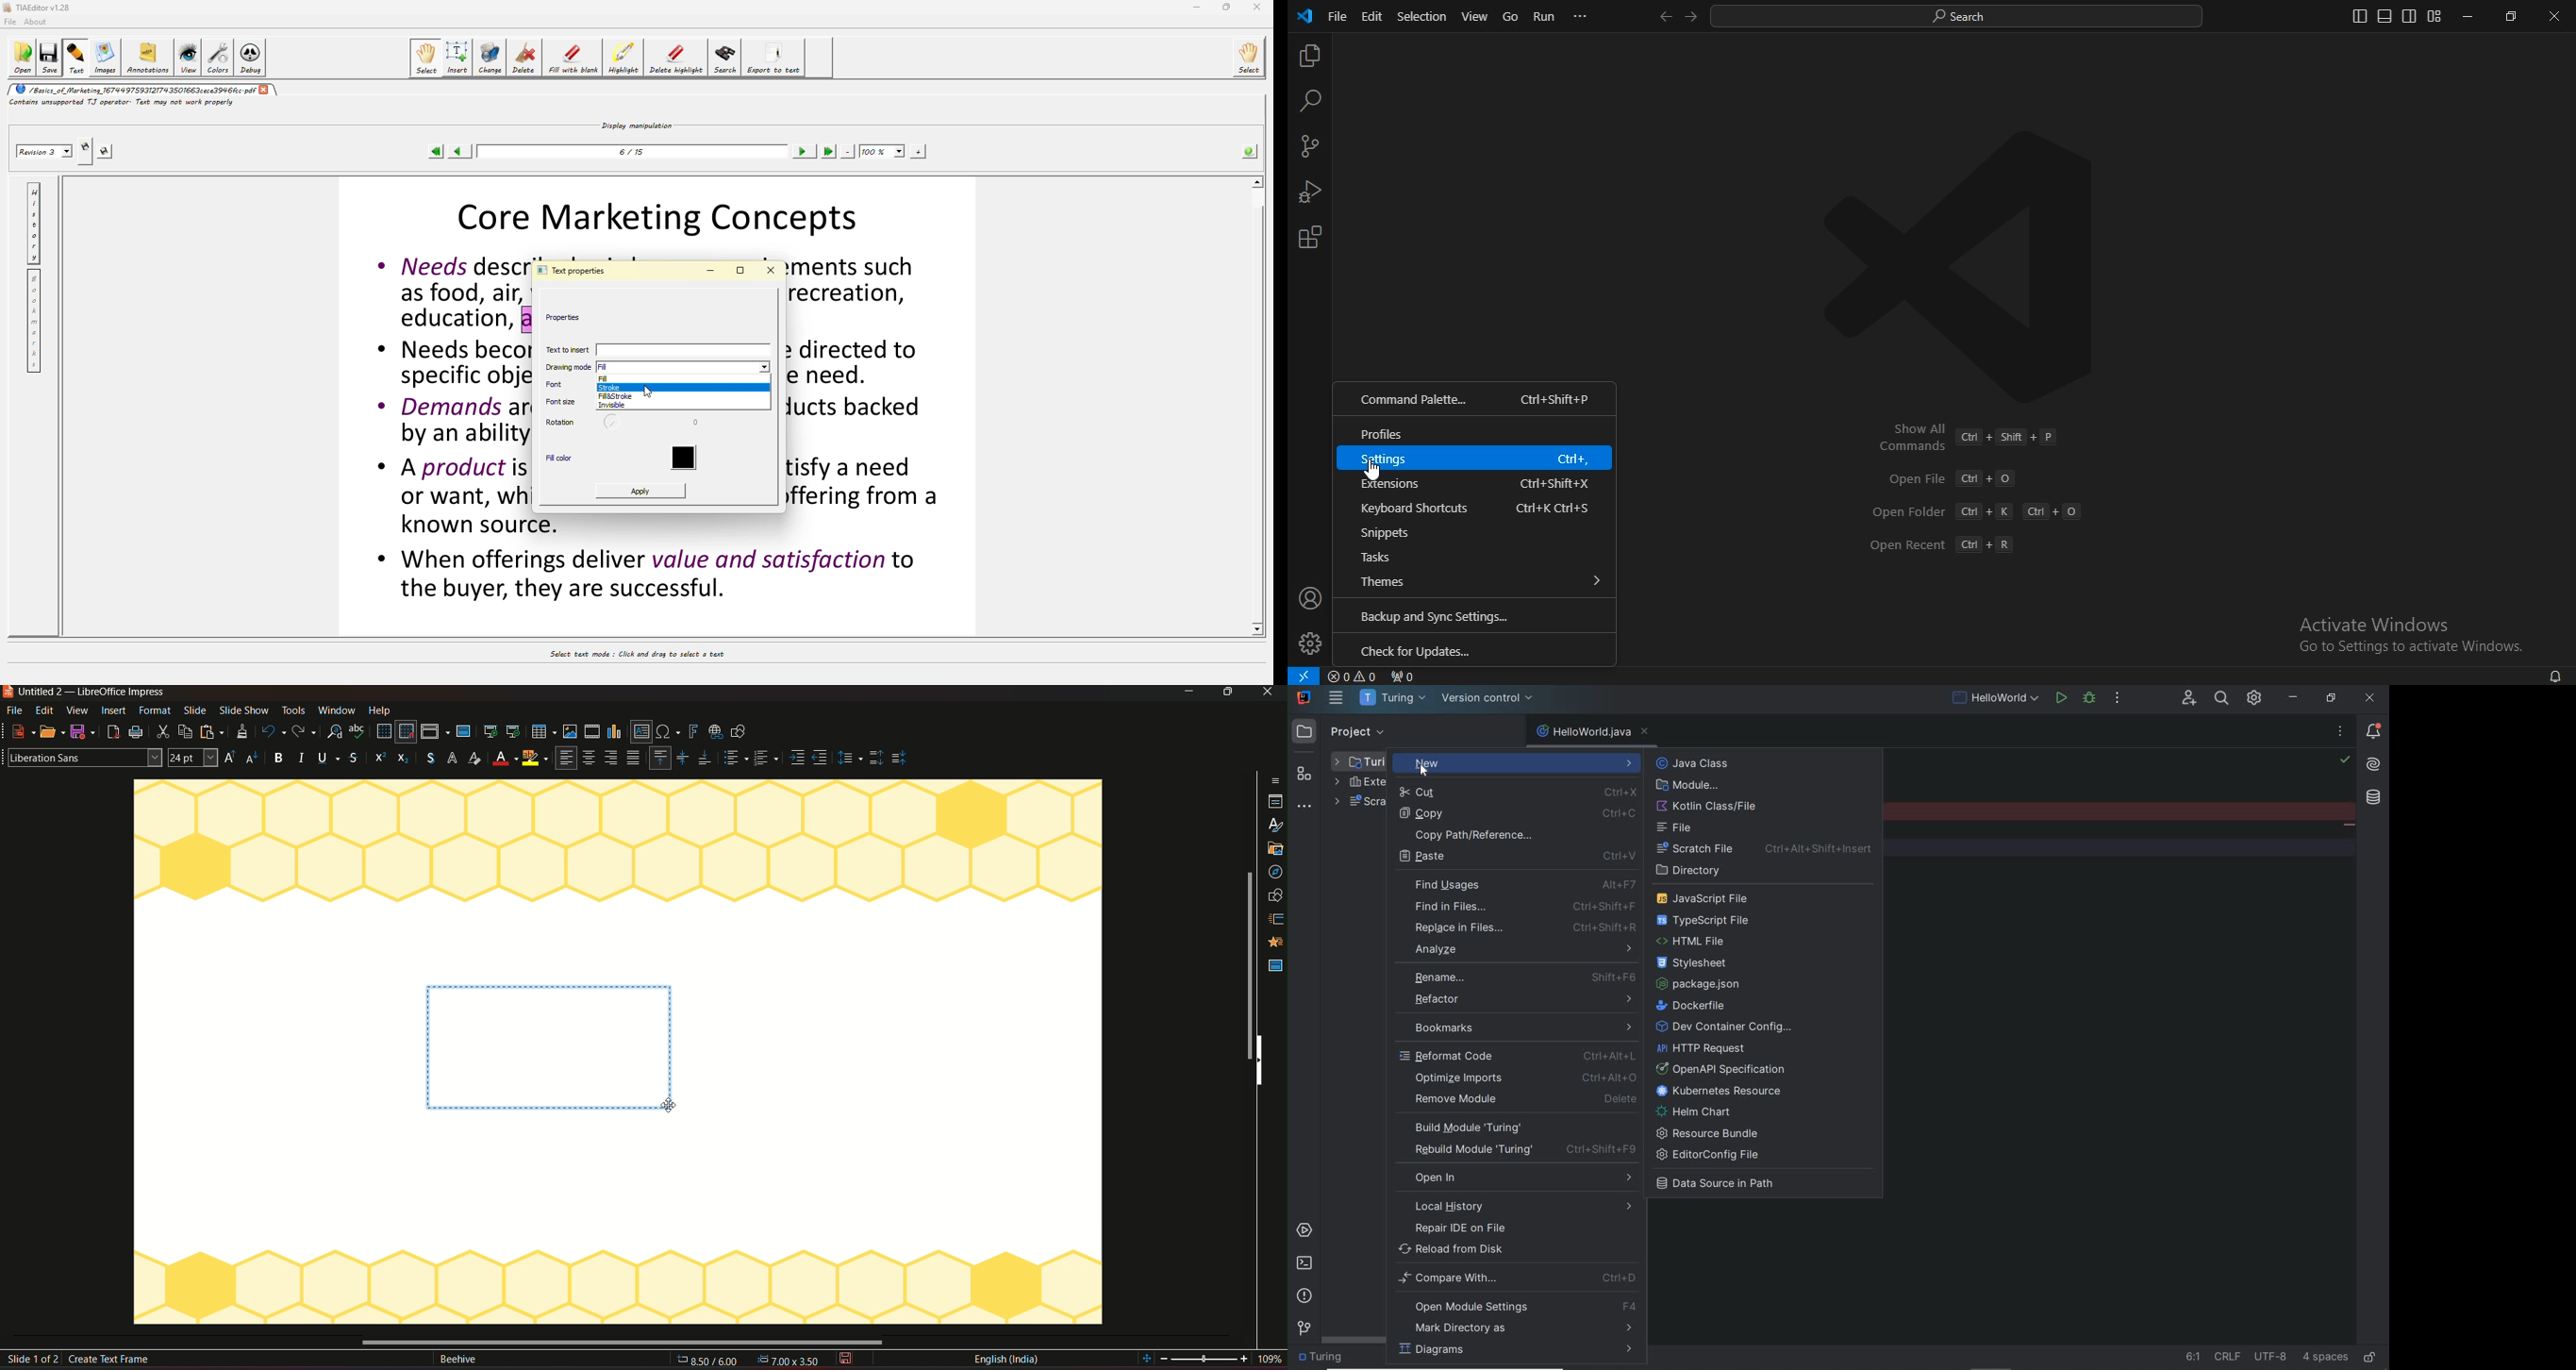  What do you see at coordinates (20, 732) in the screenshot?
I see `new` at bounding box center [20, 732].